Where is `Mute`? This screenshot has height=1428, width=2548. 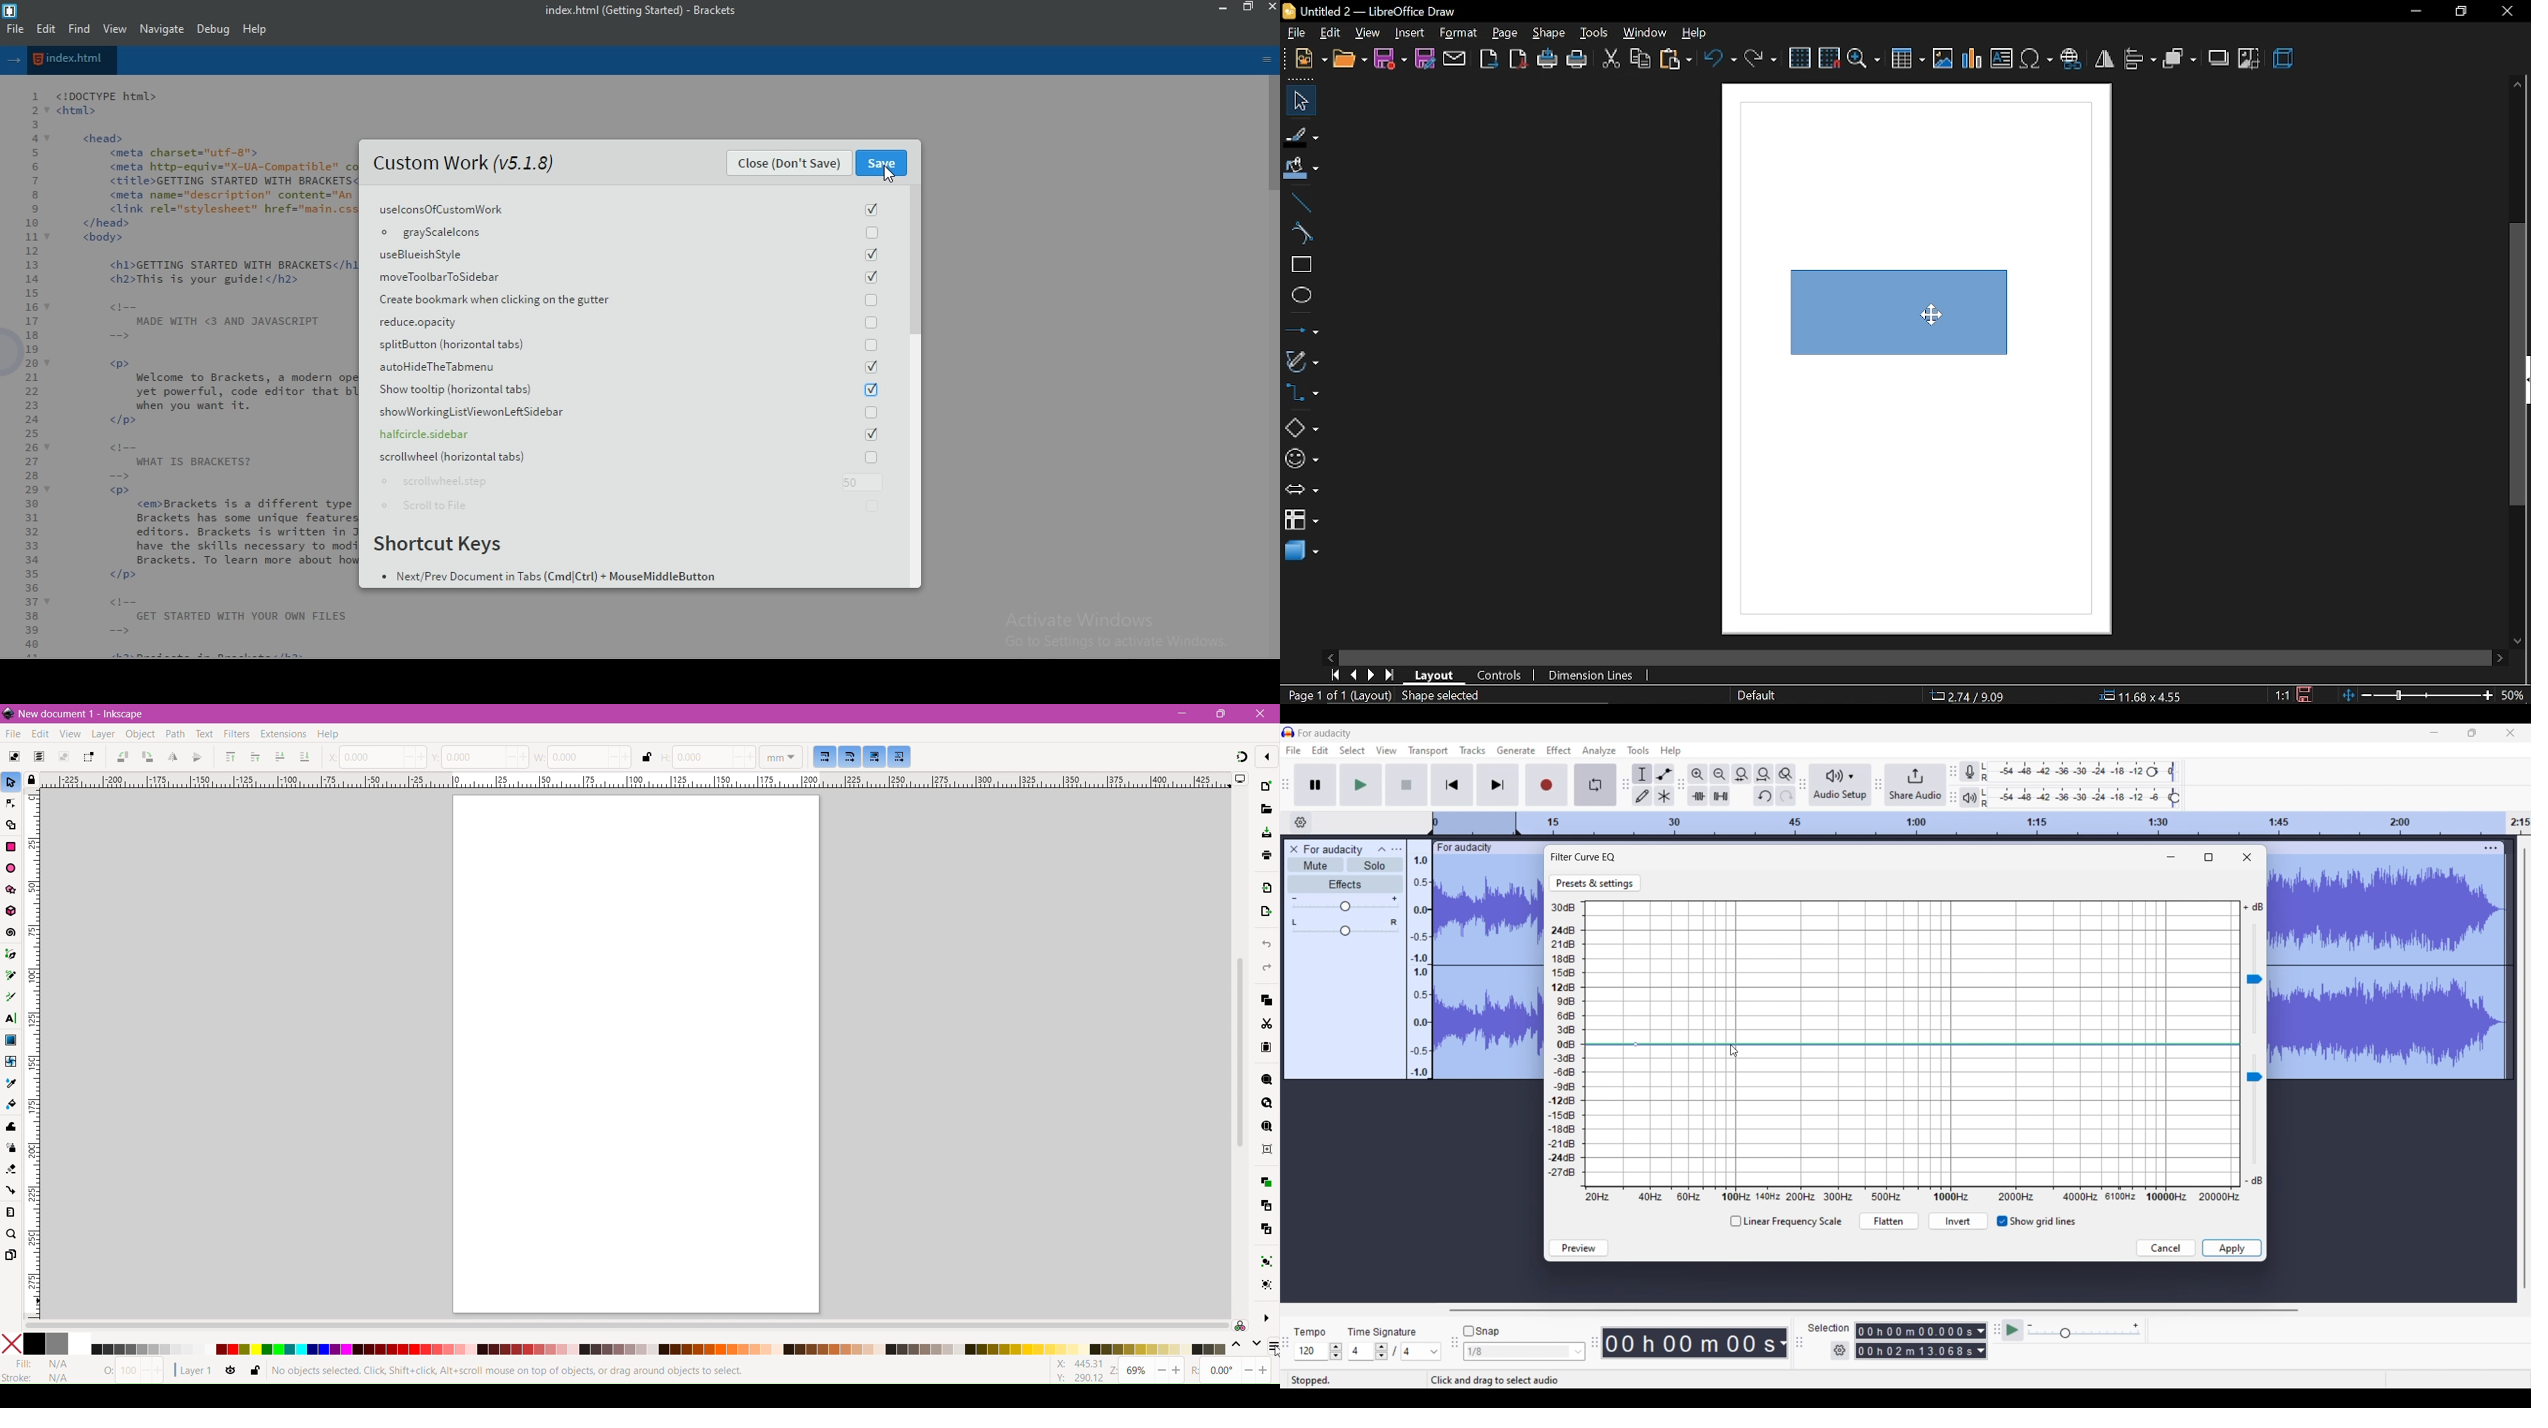
Mute is located at coordinates (1315, 865).